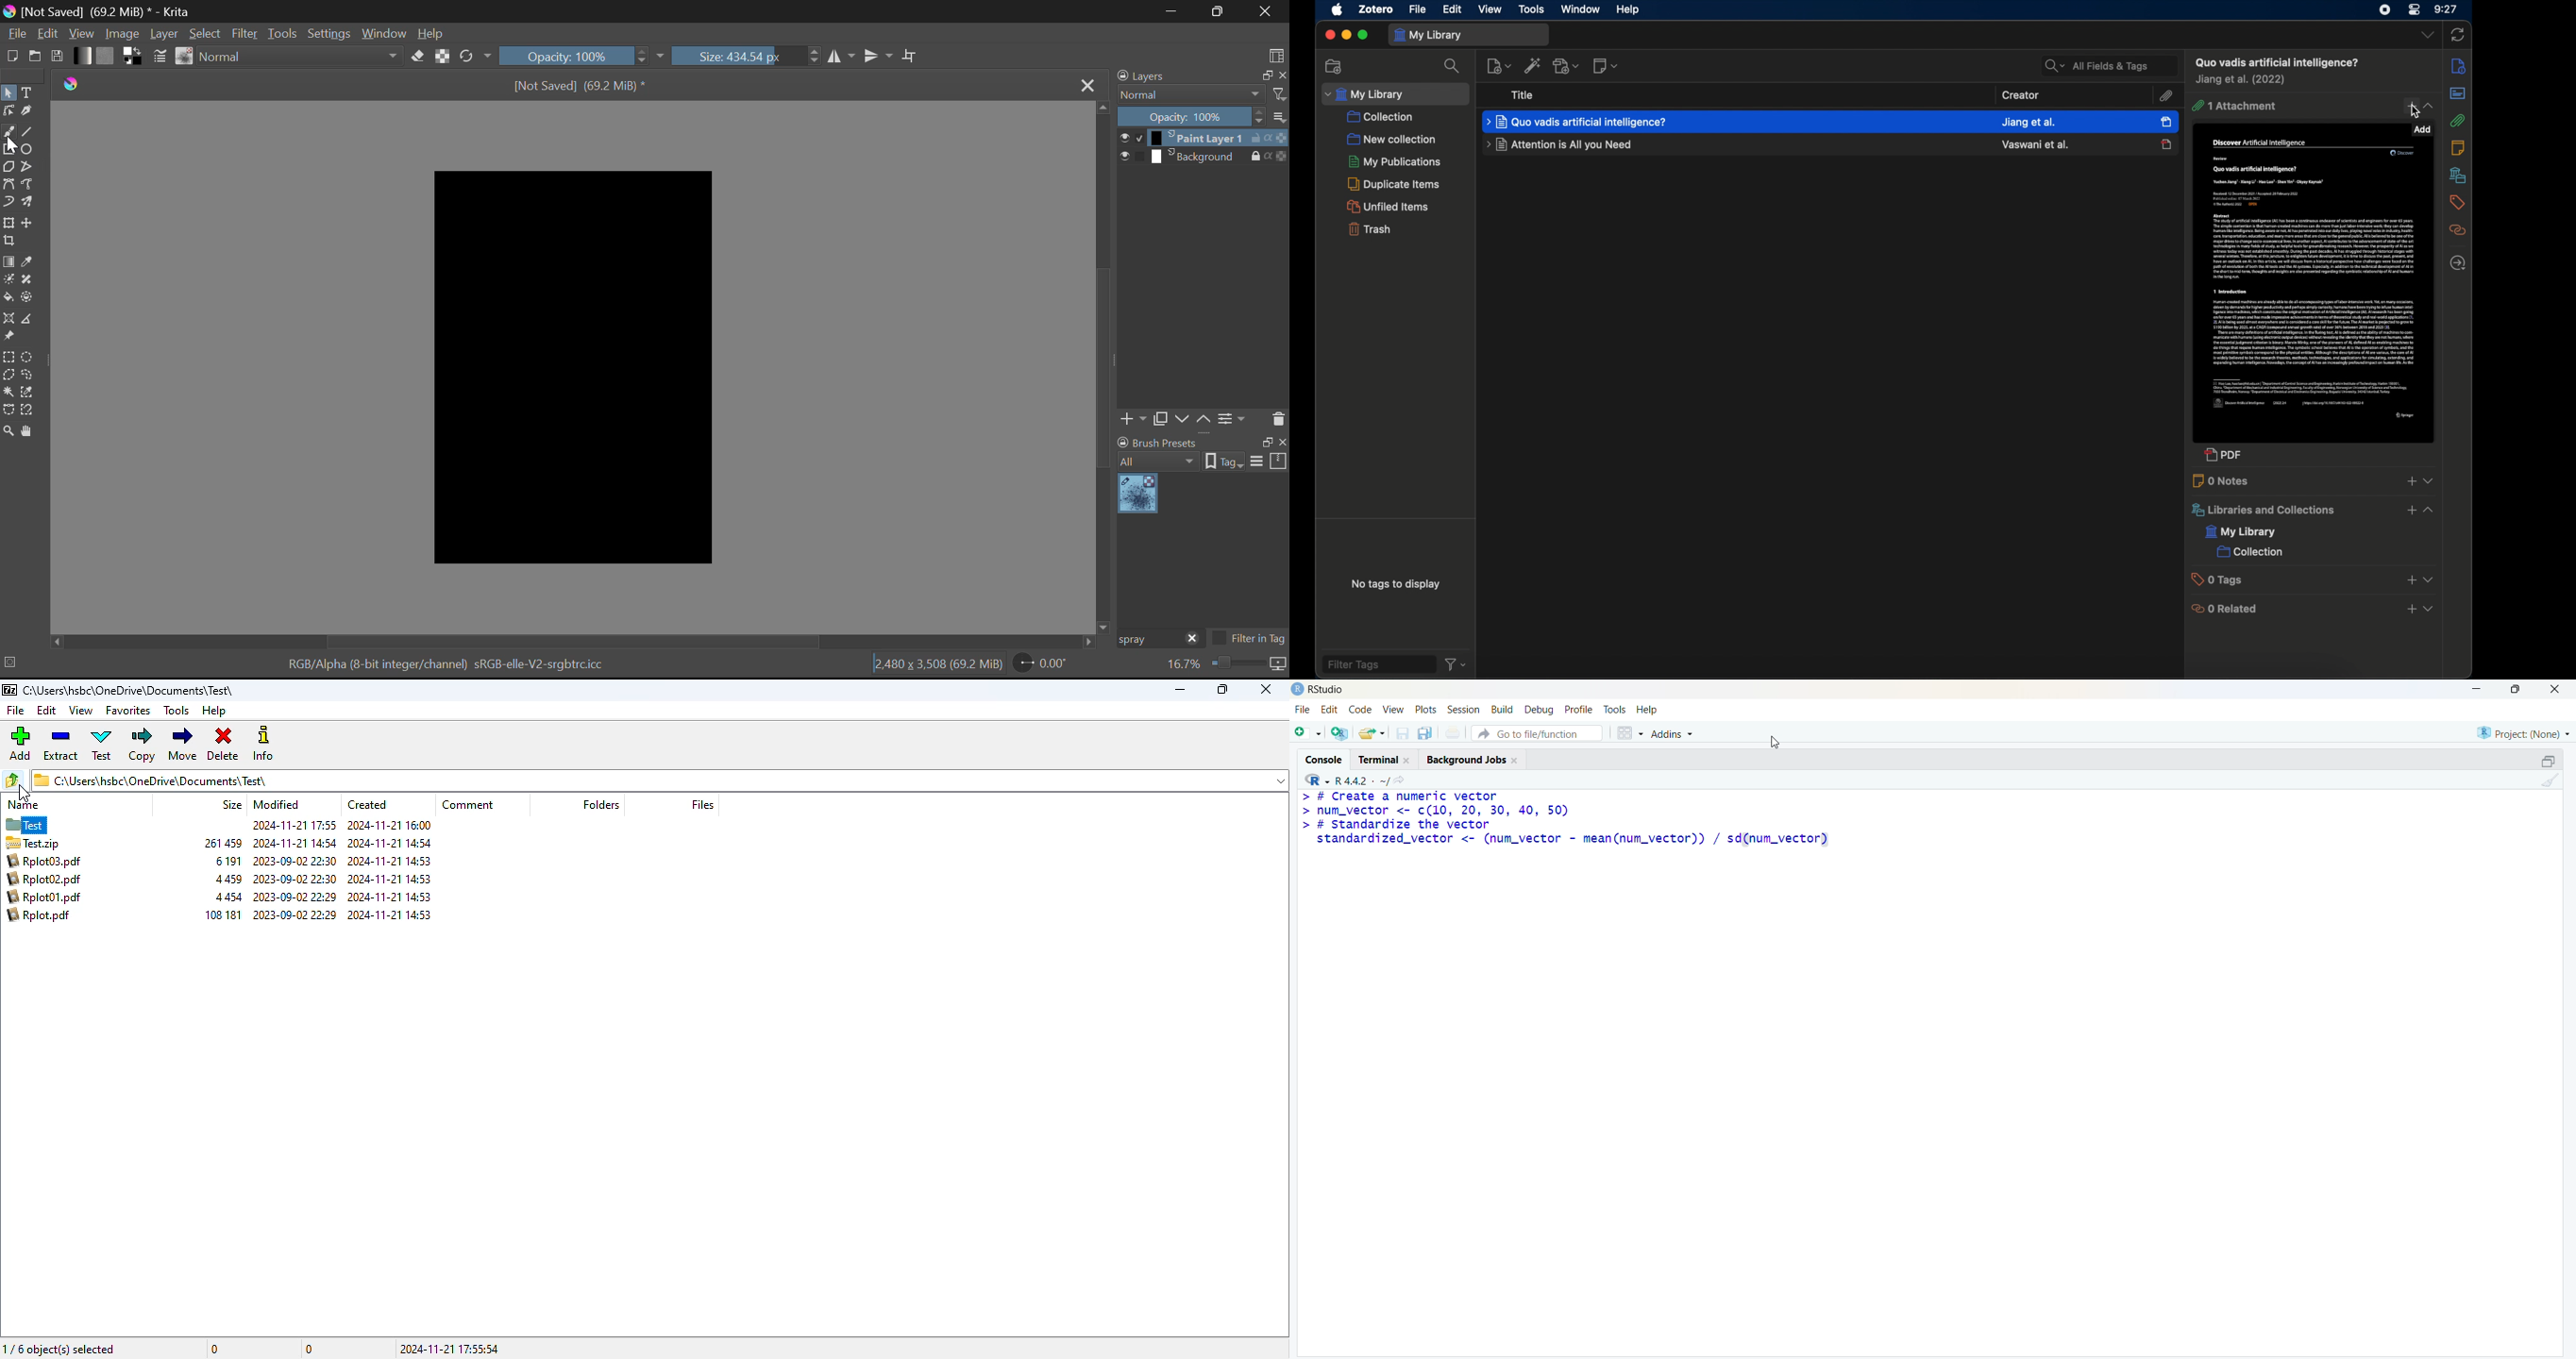 This screenshot has width=2576, height=1372. Describe the element at coordinates (2167, 144) in the screenshot. I see `unselected item` at that location.